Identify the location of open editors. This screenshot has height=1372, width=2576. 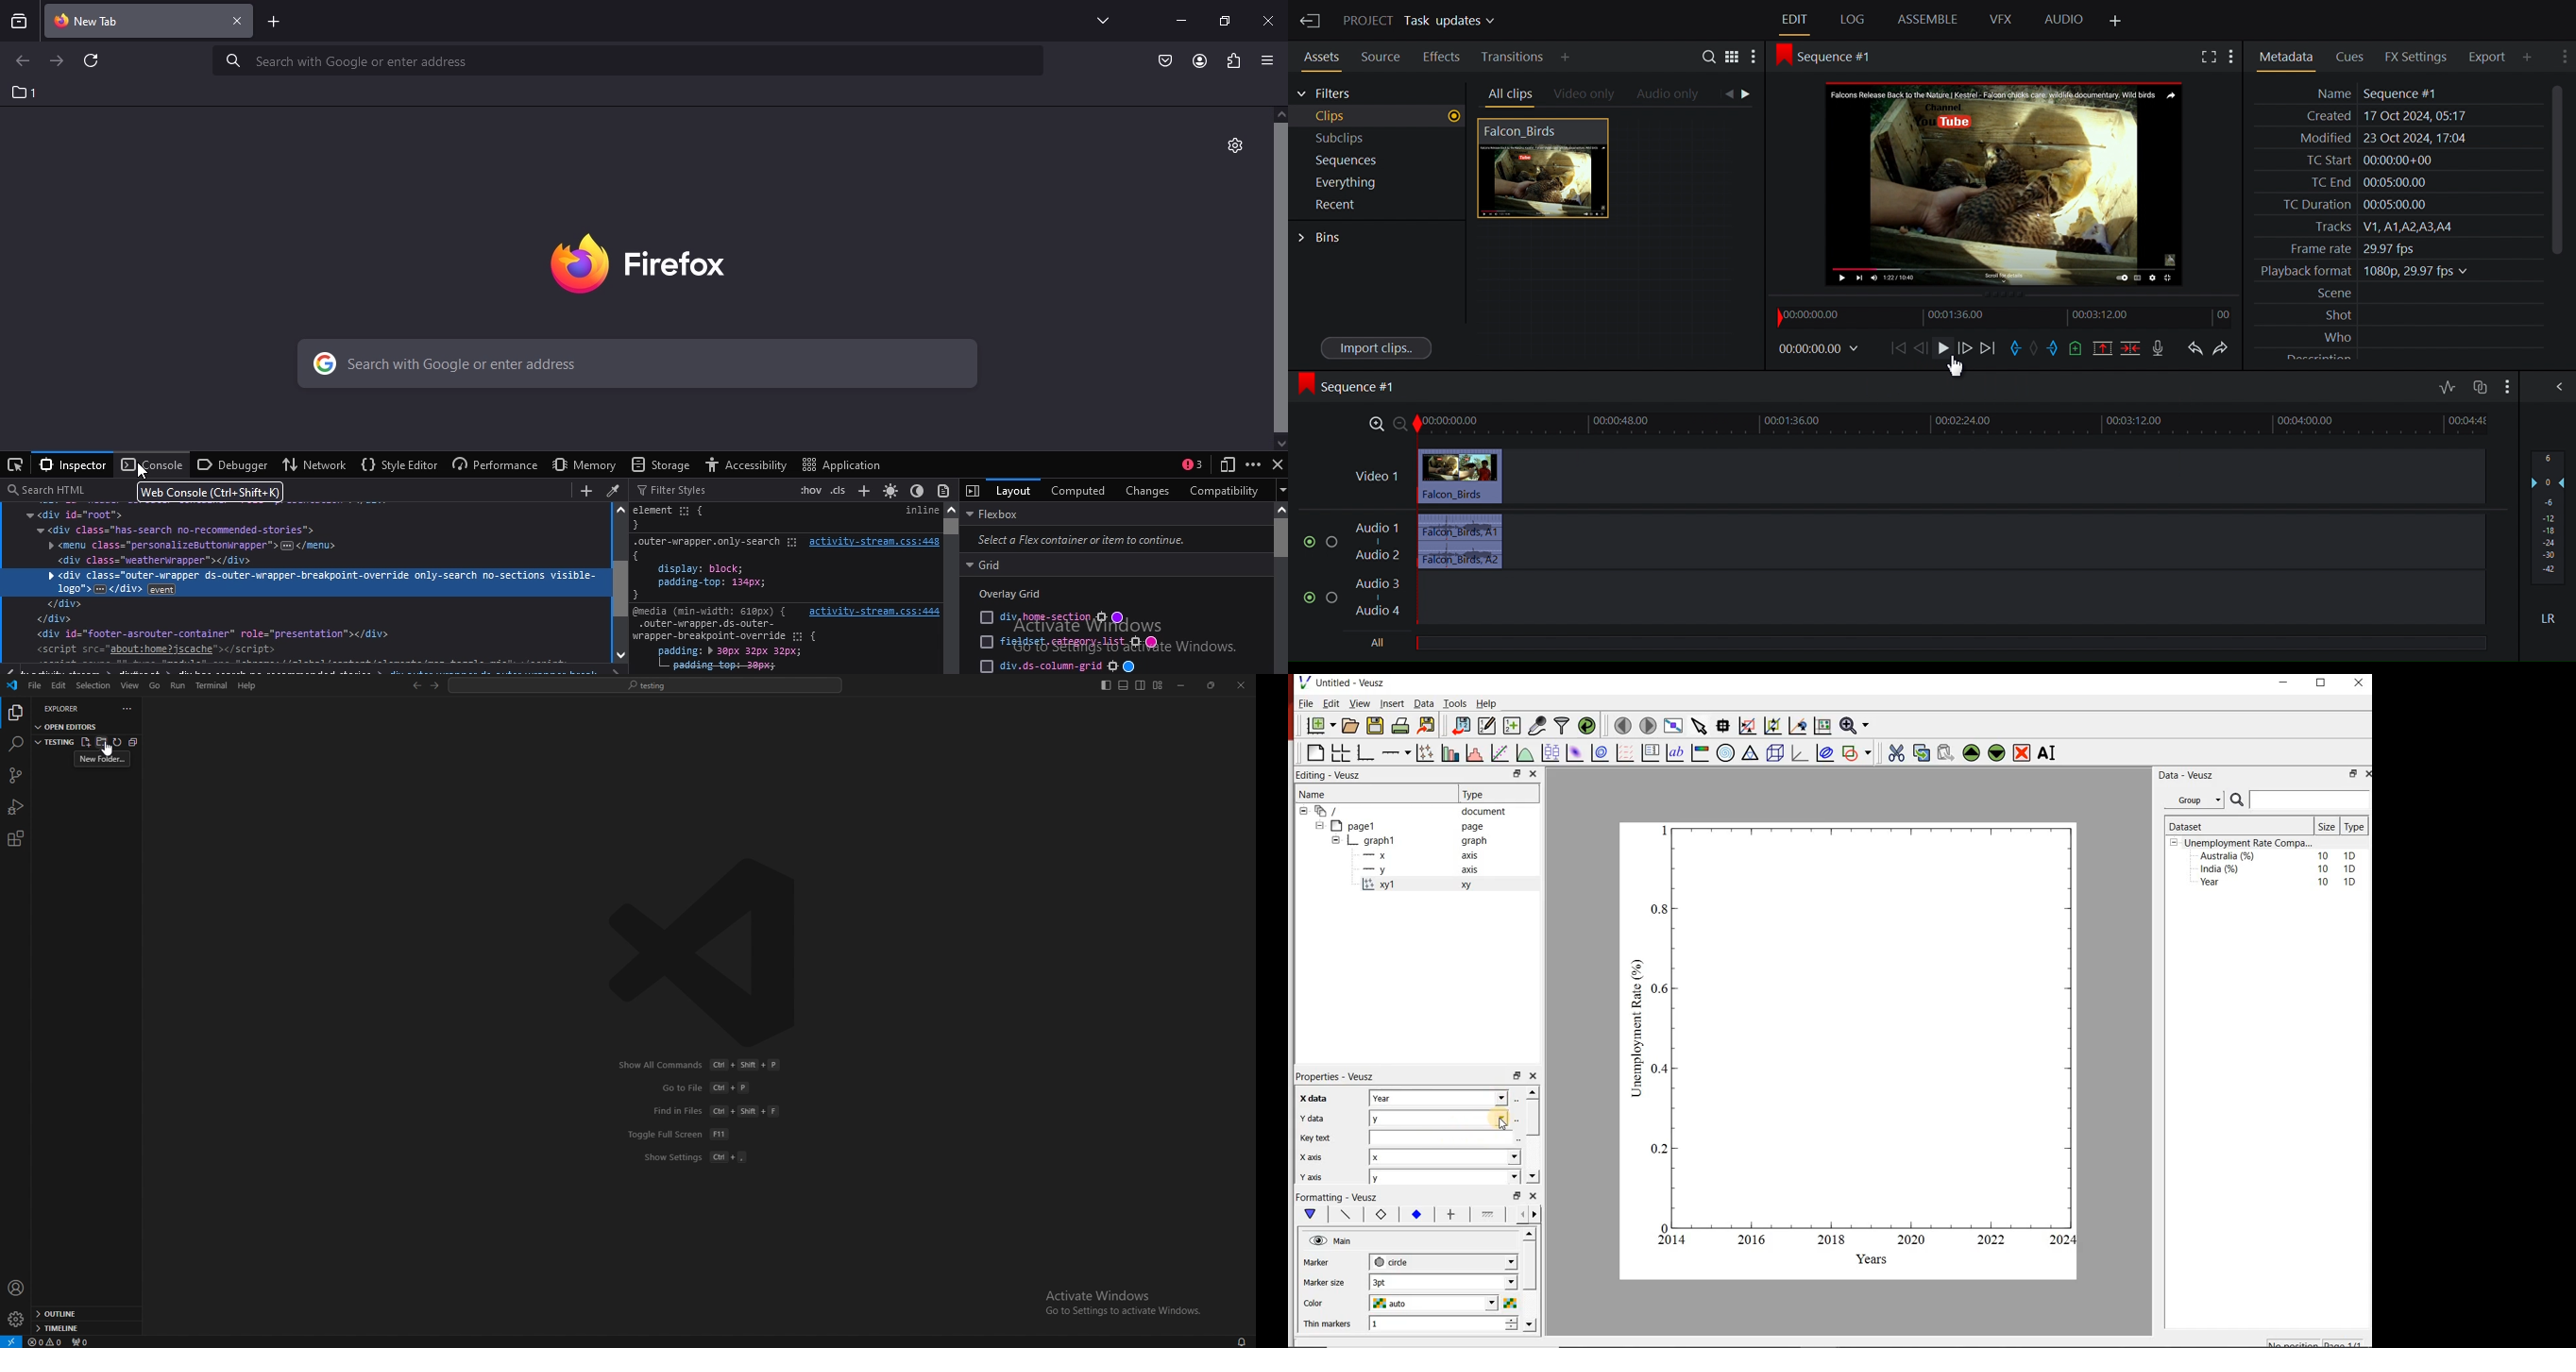
(68, 726).